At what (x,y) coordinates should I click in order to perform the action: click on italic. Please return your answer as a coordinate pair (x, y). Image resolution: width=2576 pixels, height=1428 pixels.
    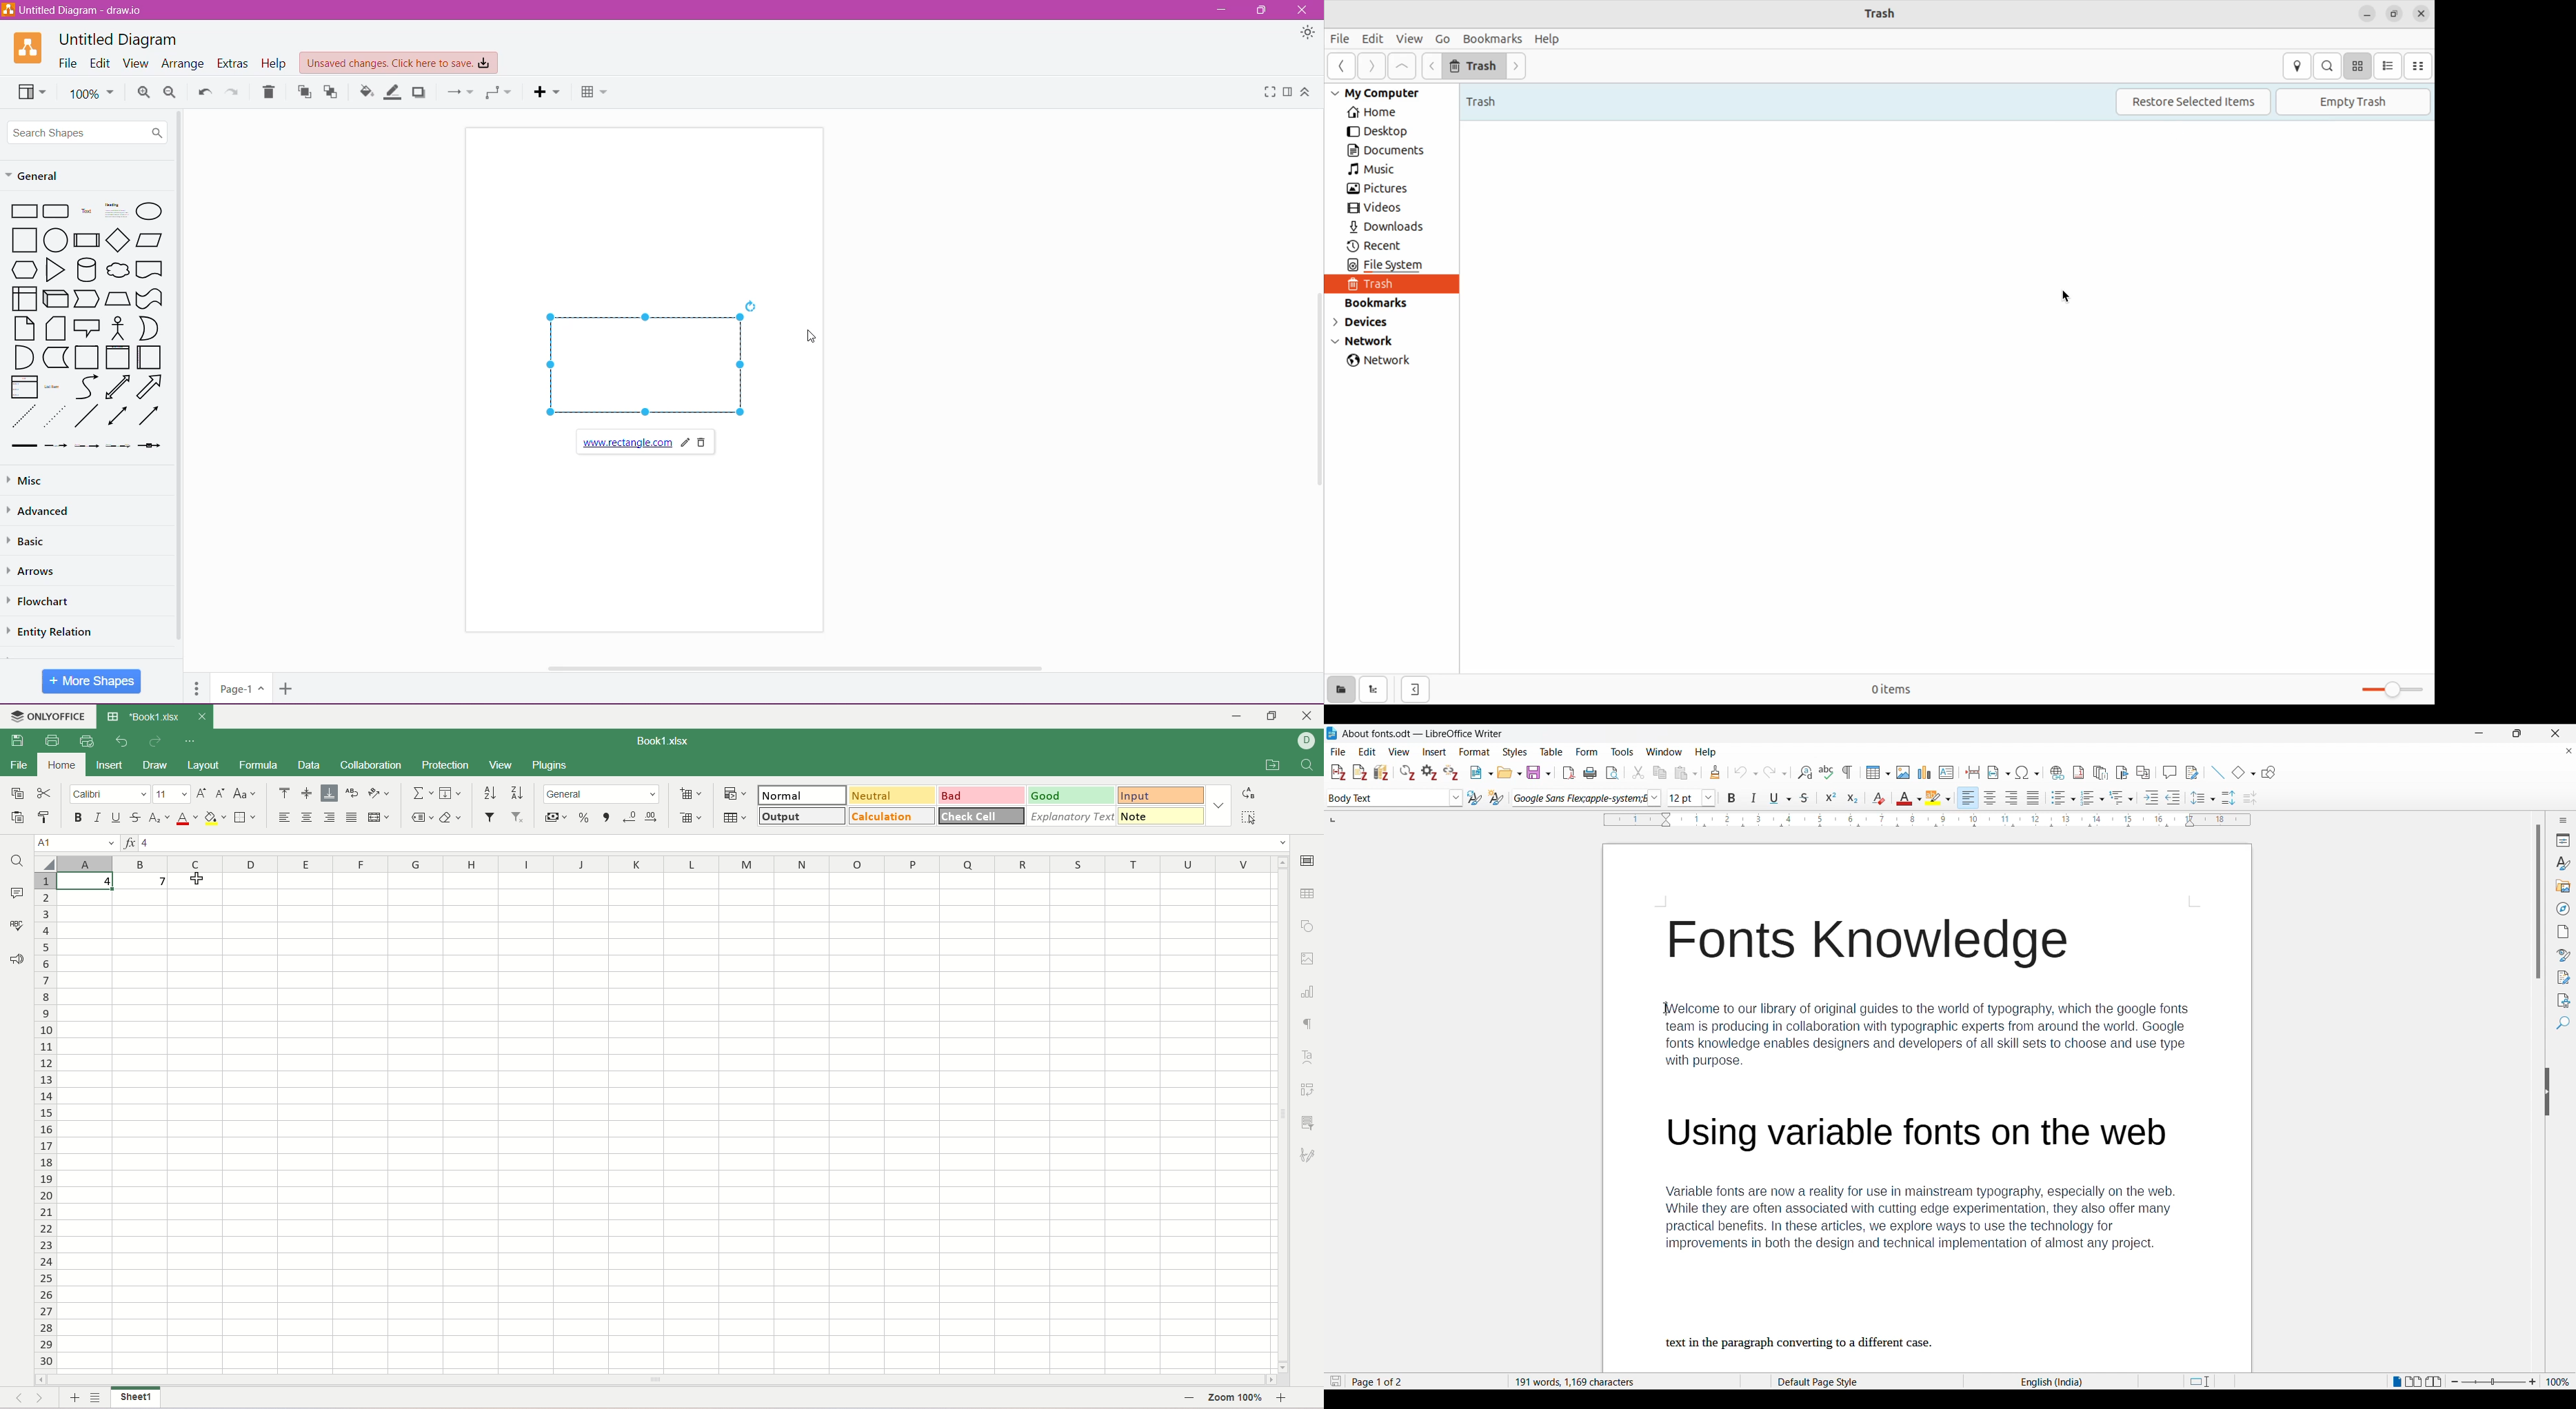
    Looking at the image, I should click on (99, 818).